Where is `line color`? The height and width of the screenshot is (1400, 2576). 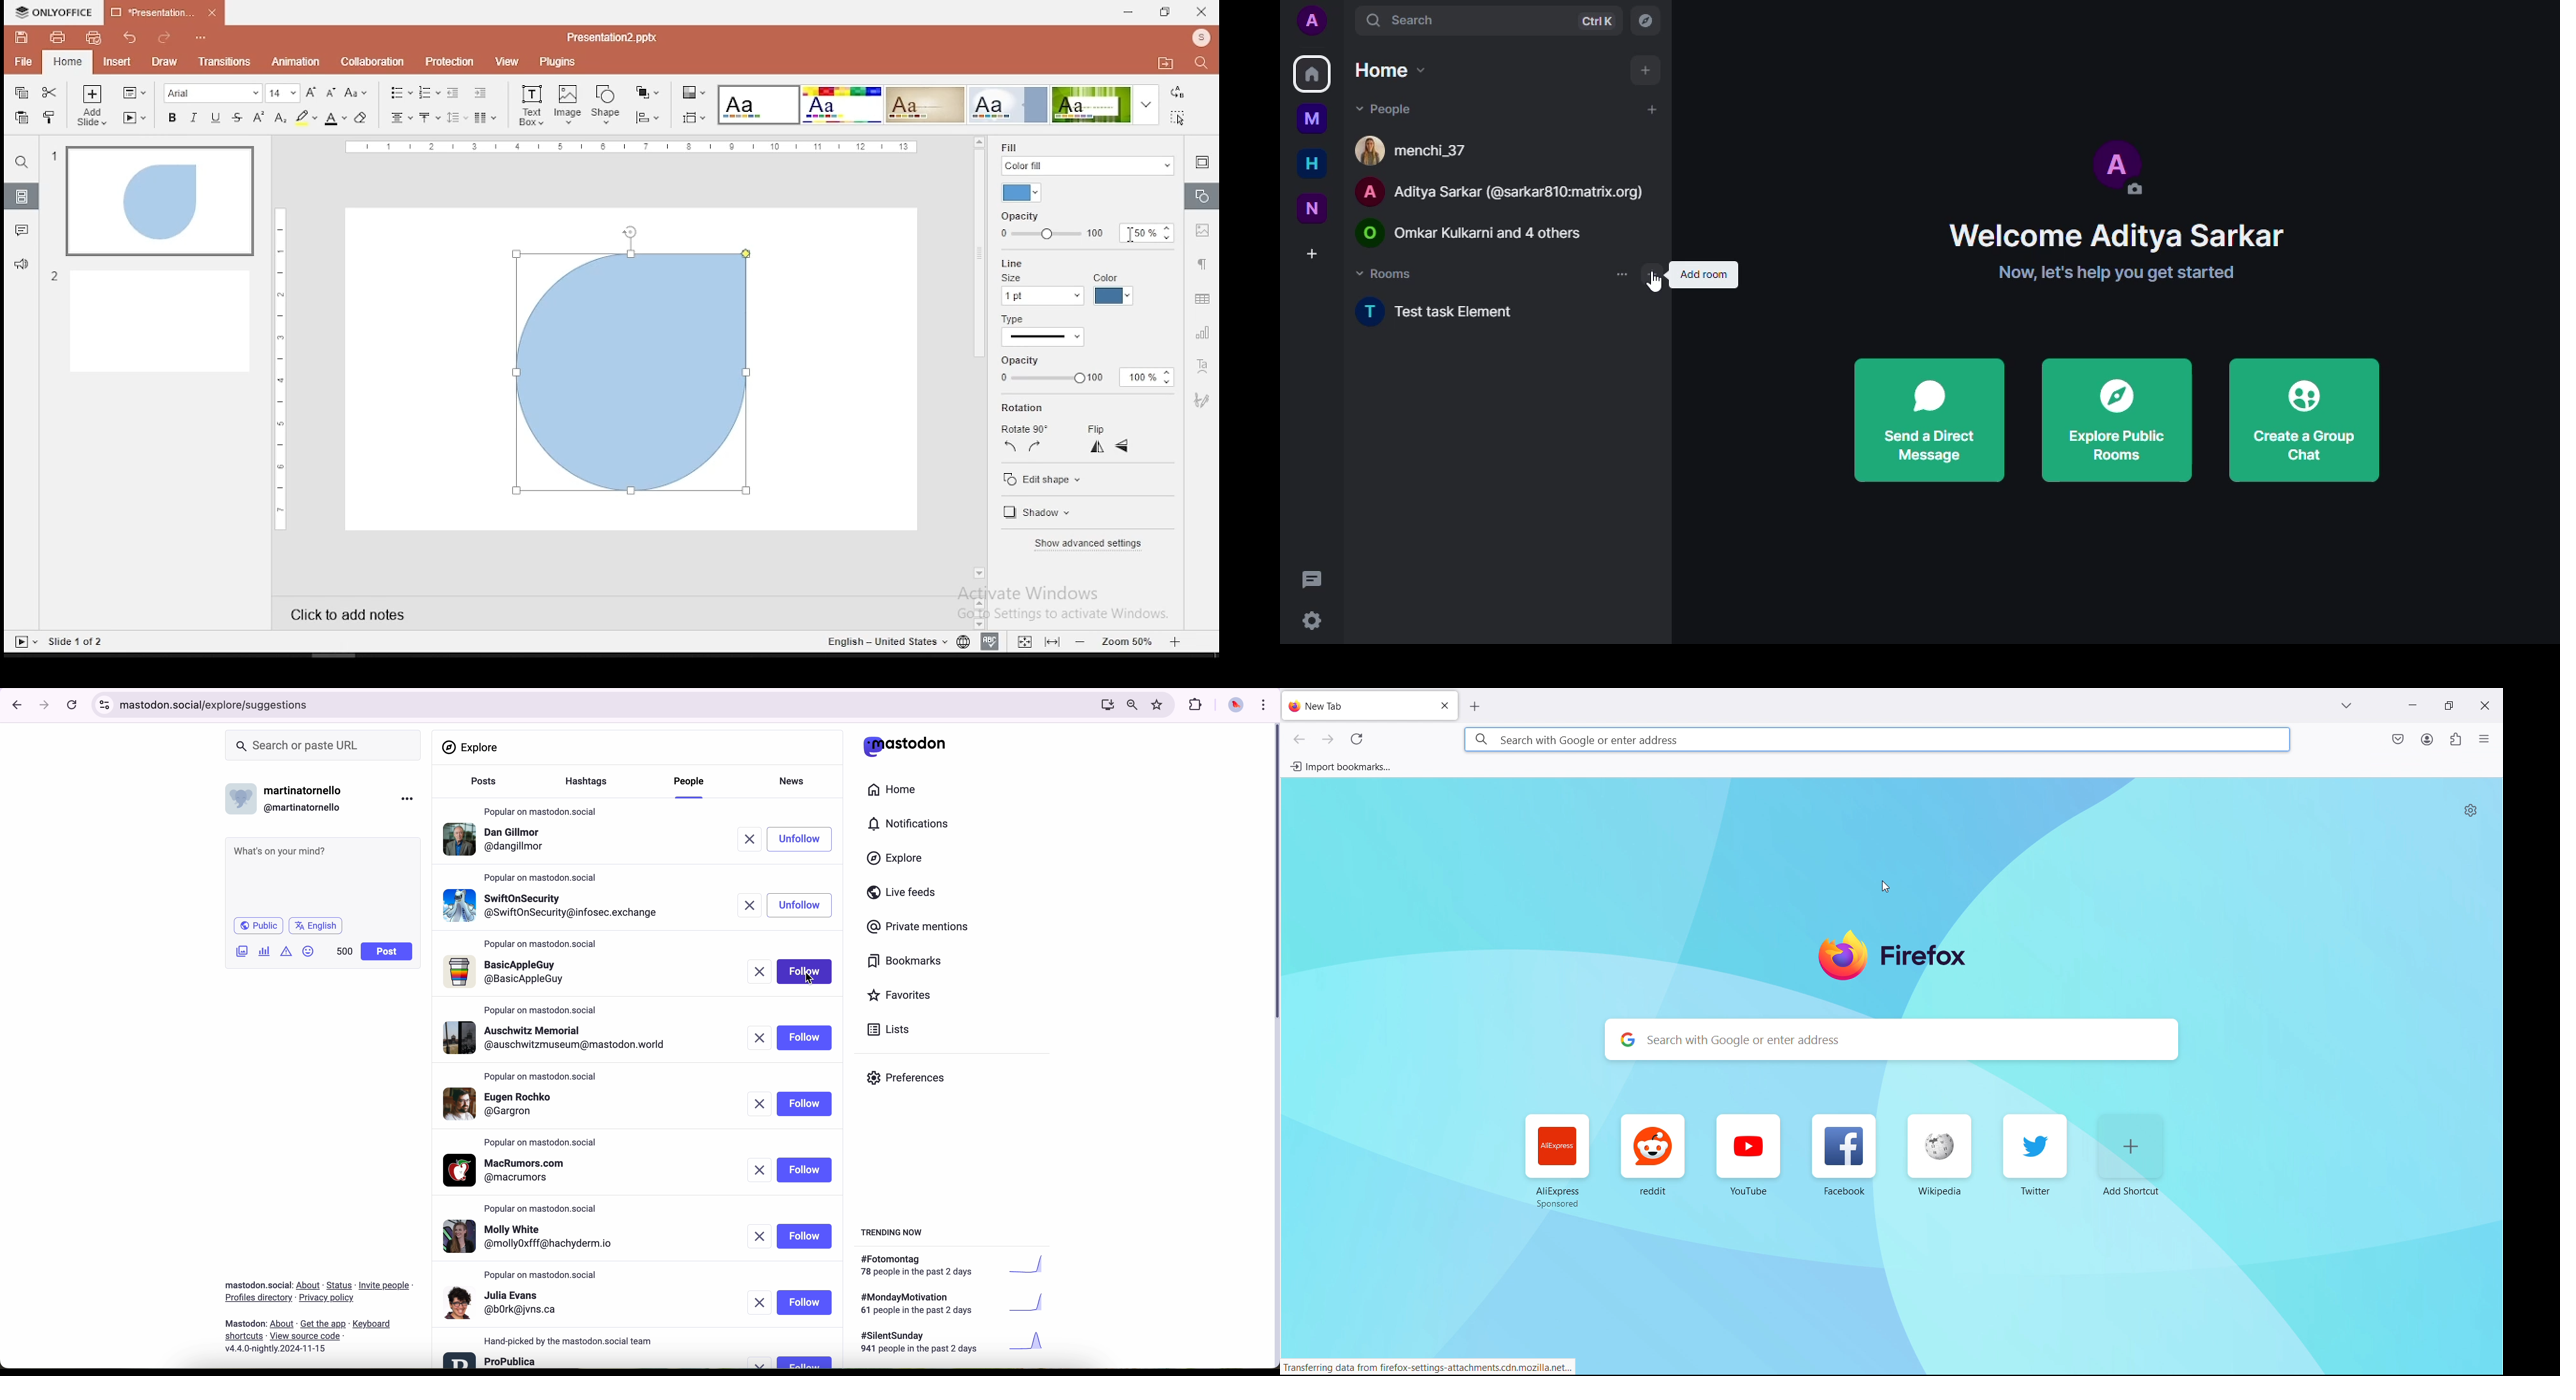
line color is located at coordinates (1112, 290).